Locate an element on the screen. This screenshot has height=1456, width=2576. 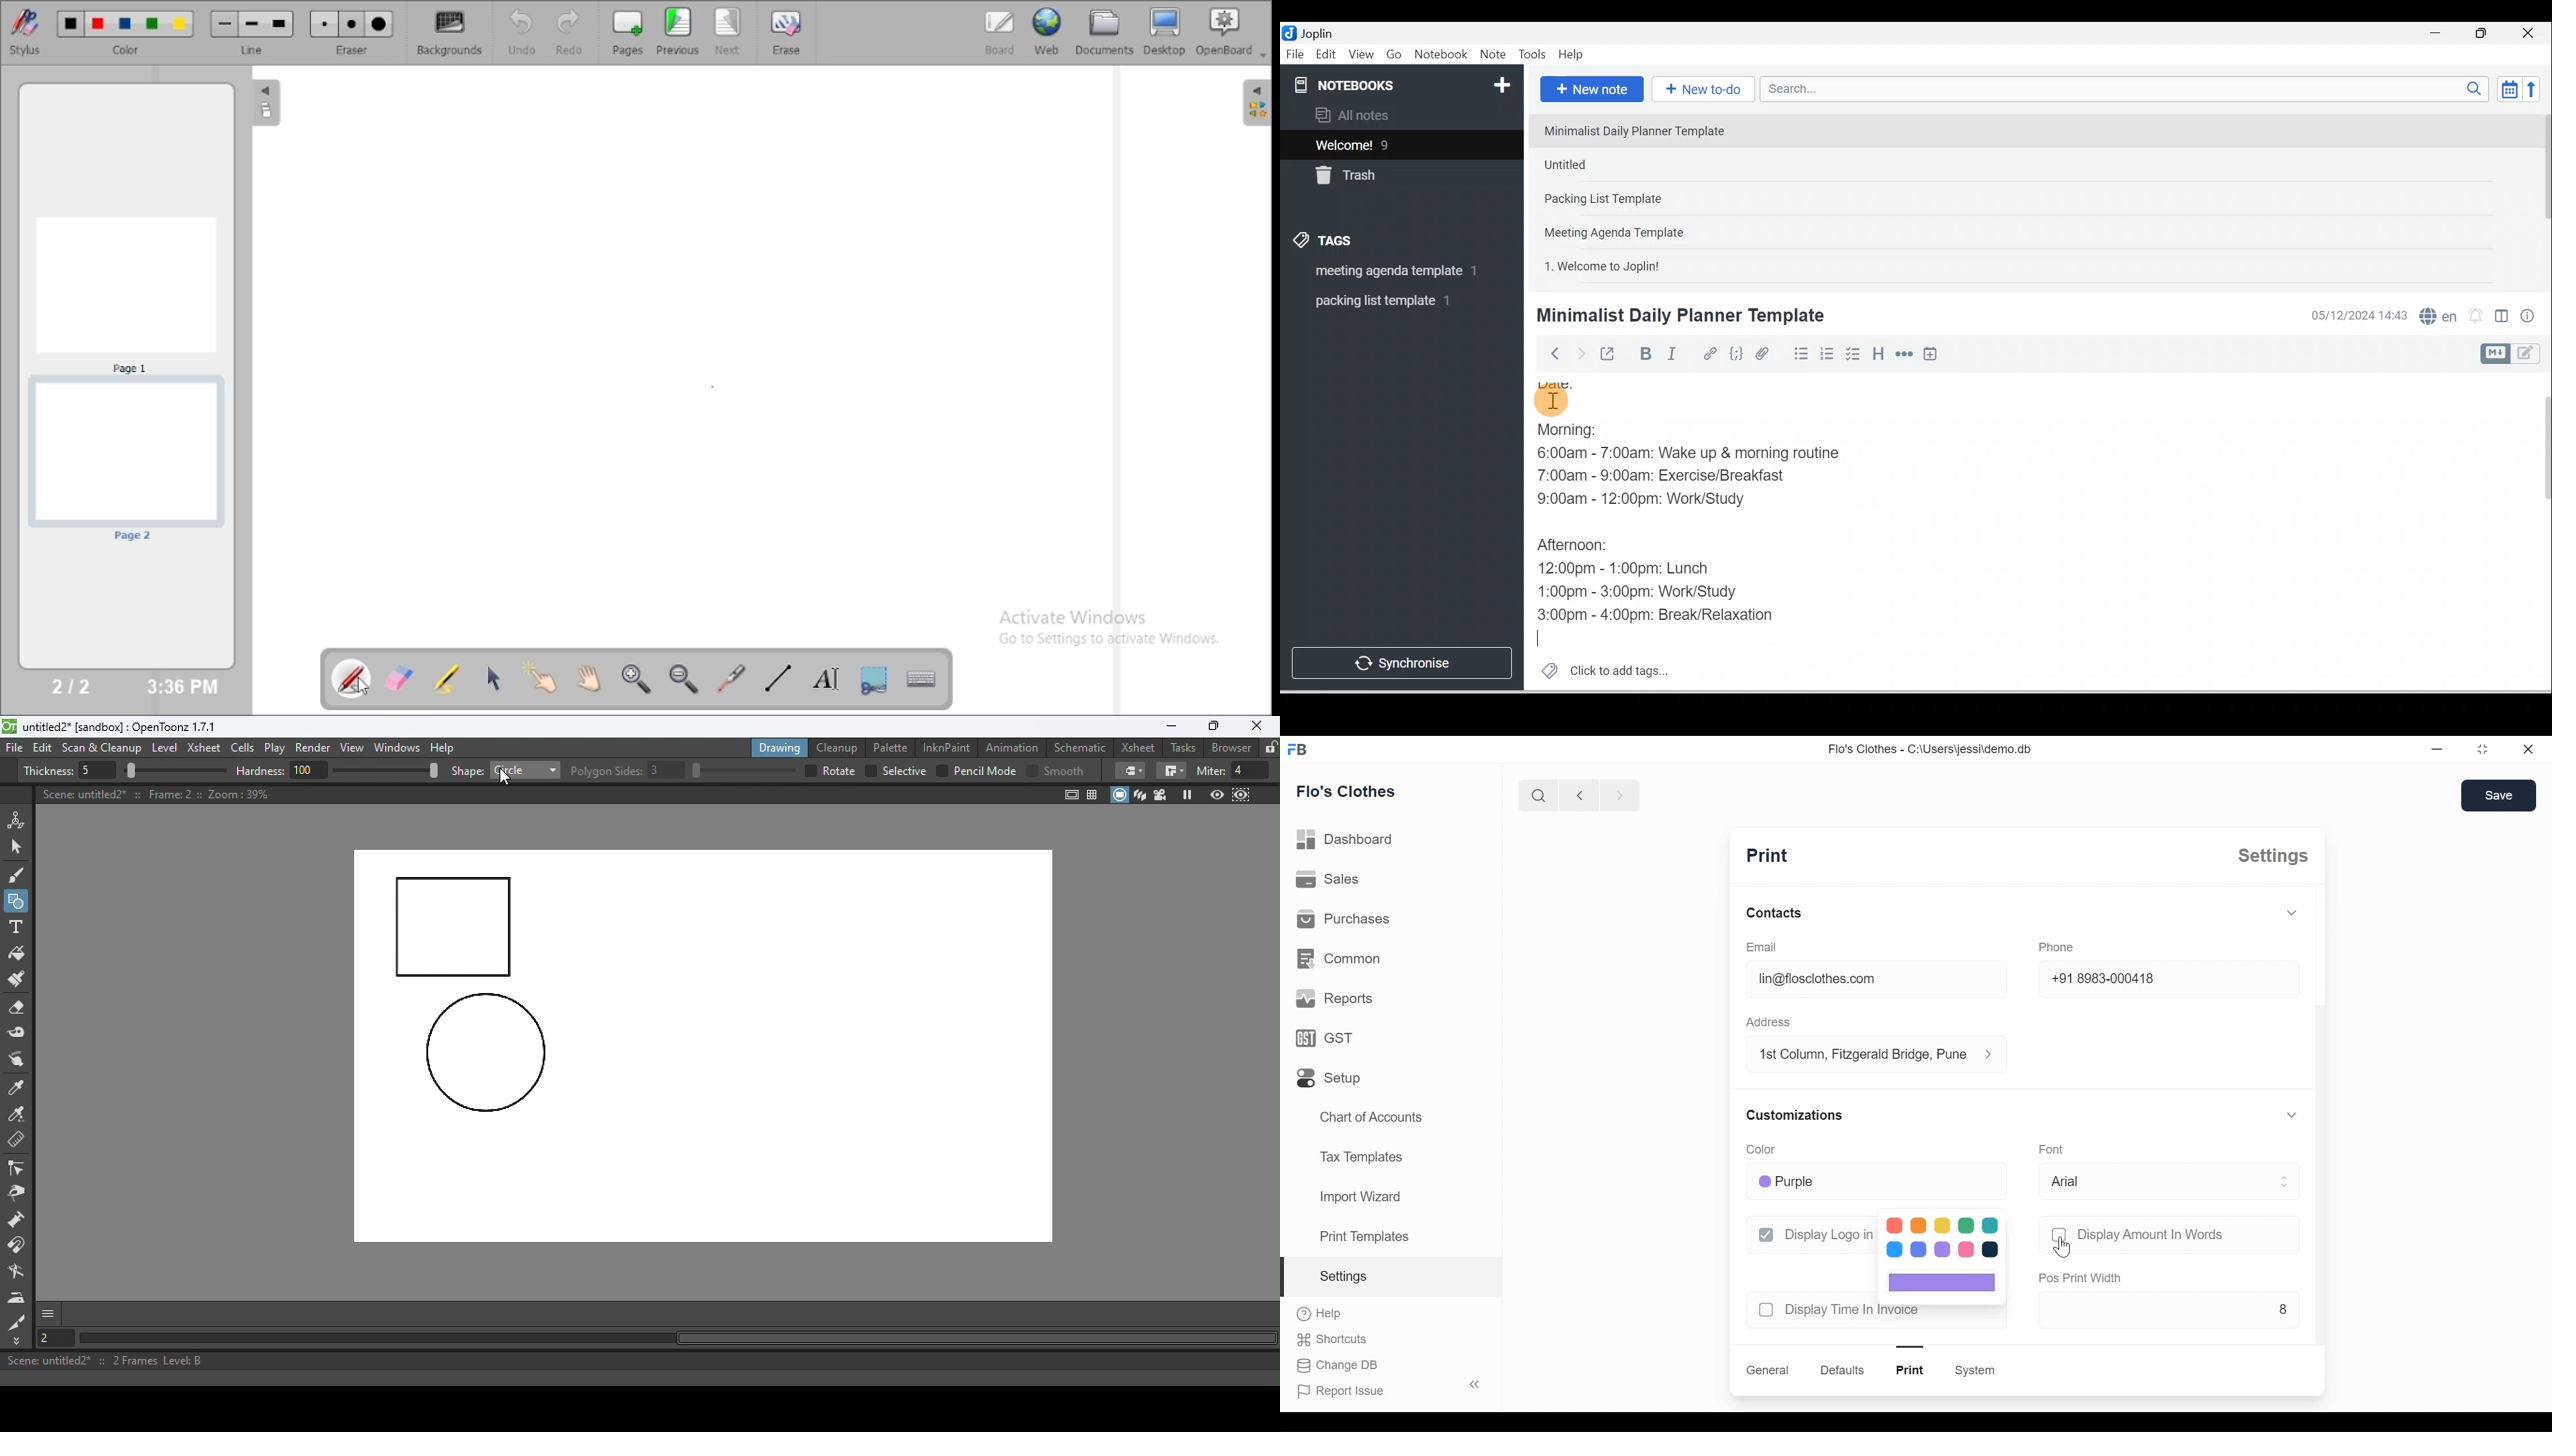
Synchronise is located at coordinates (1401, 660).